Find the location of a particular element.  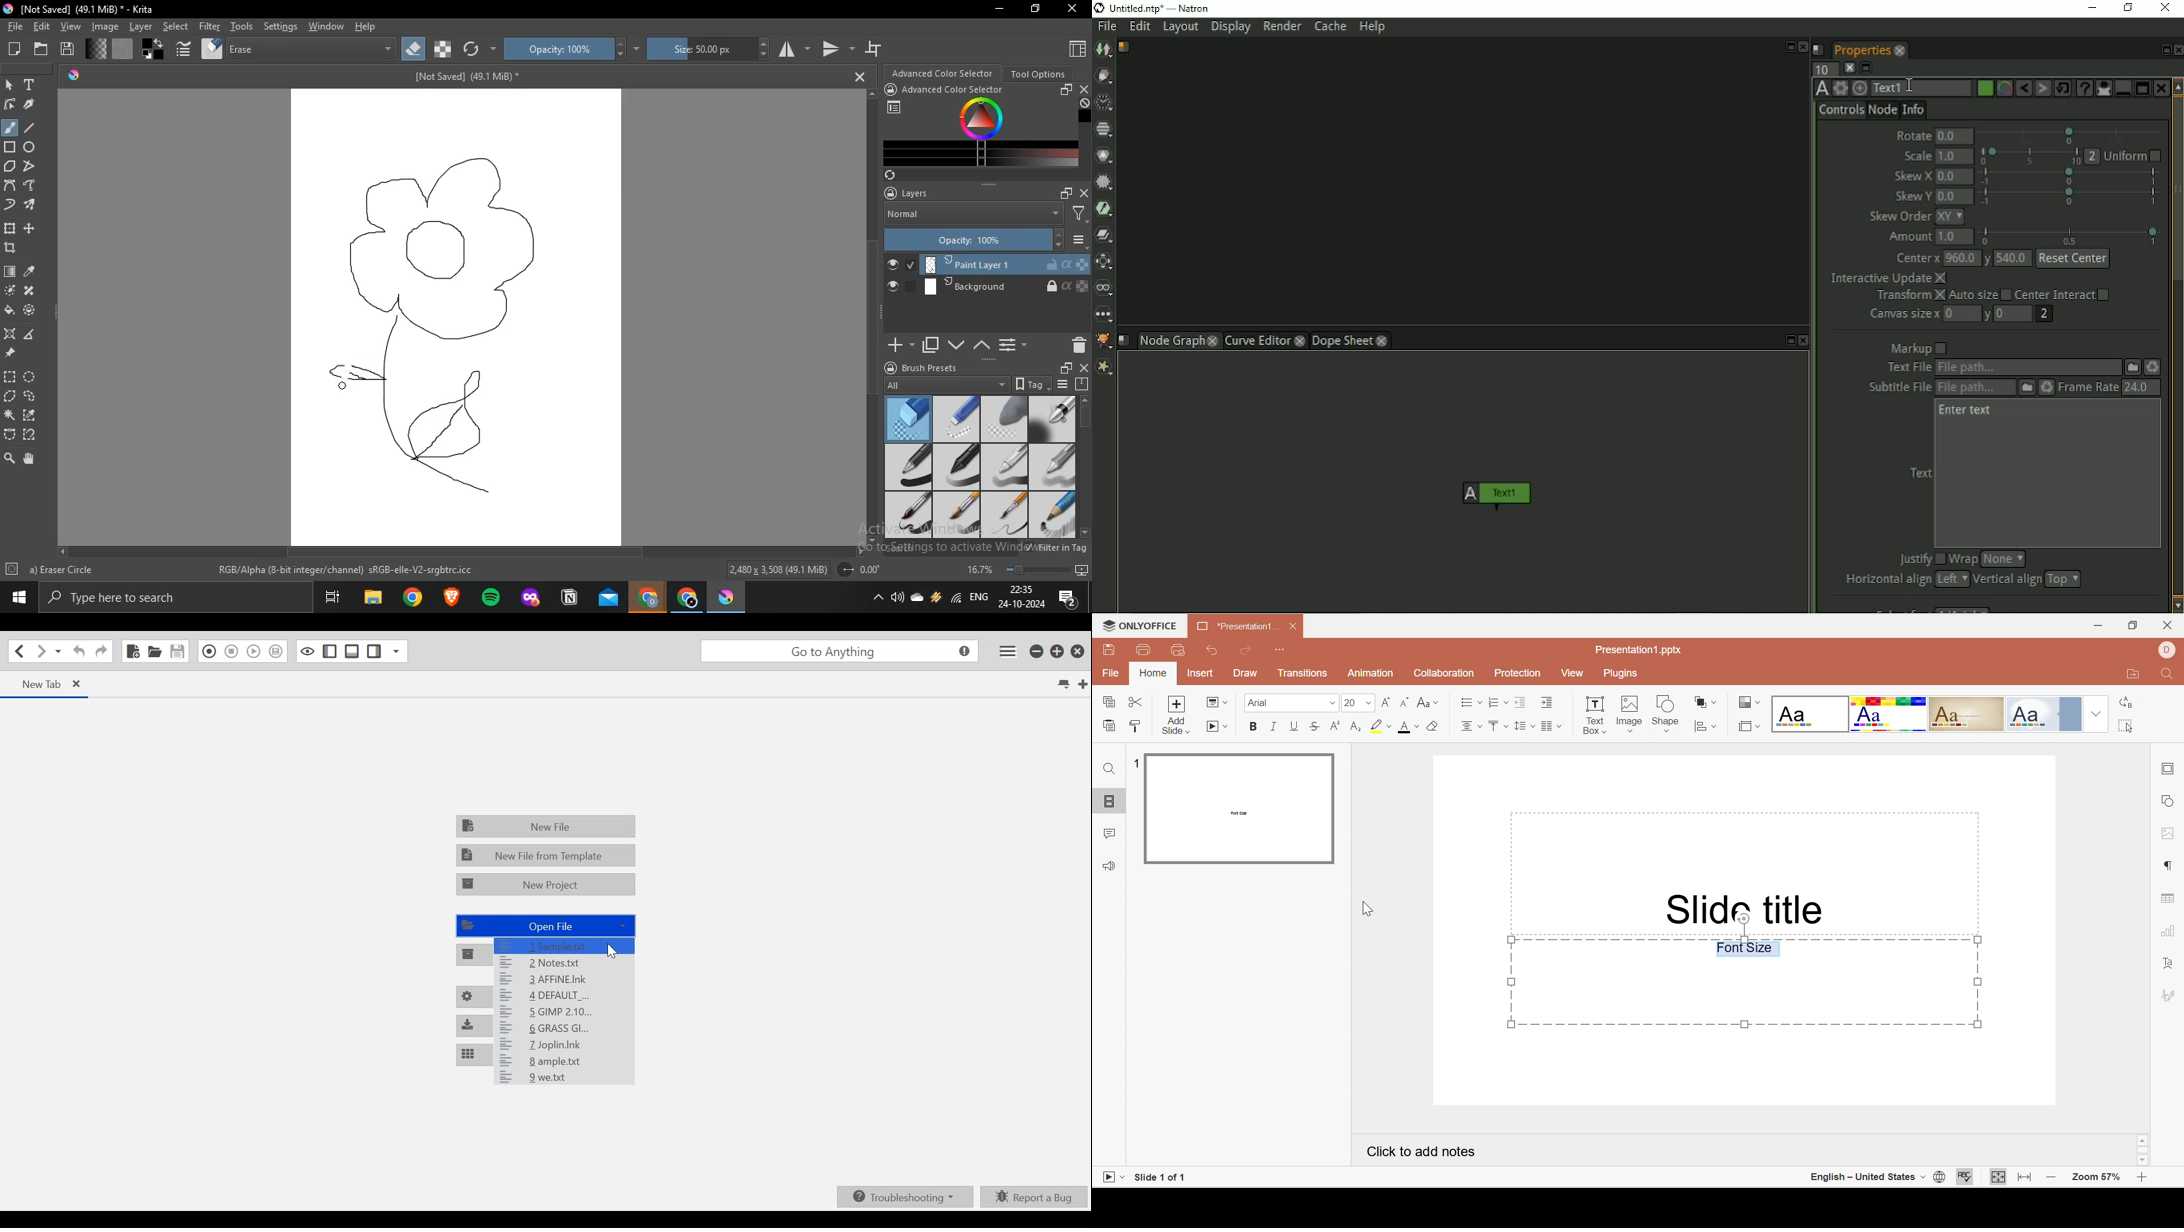

Slides is located at coordinates (1111, 802).